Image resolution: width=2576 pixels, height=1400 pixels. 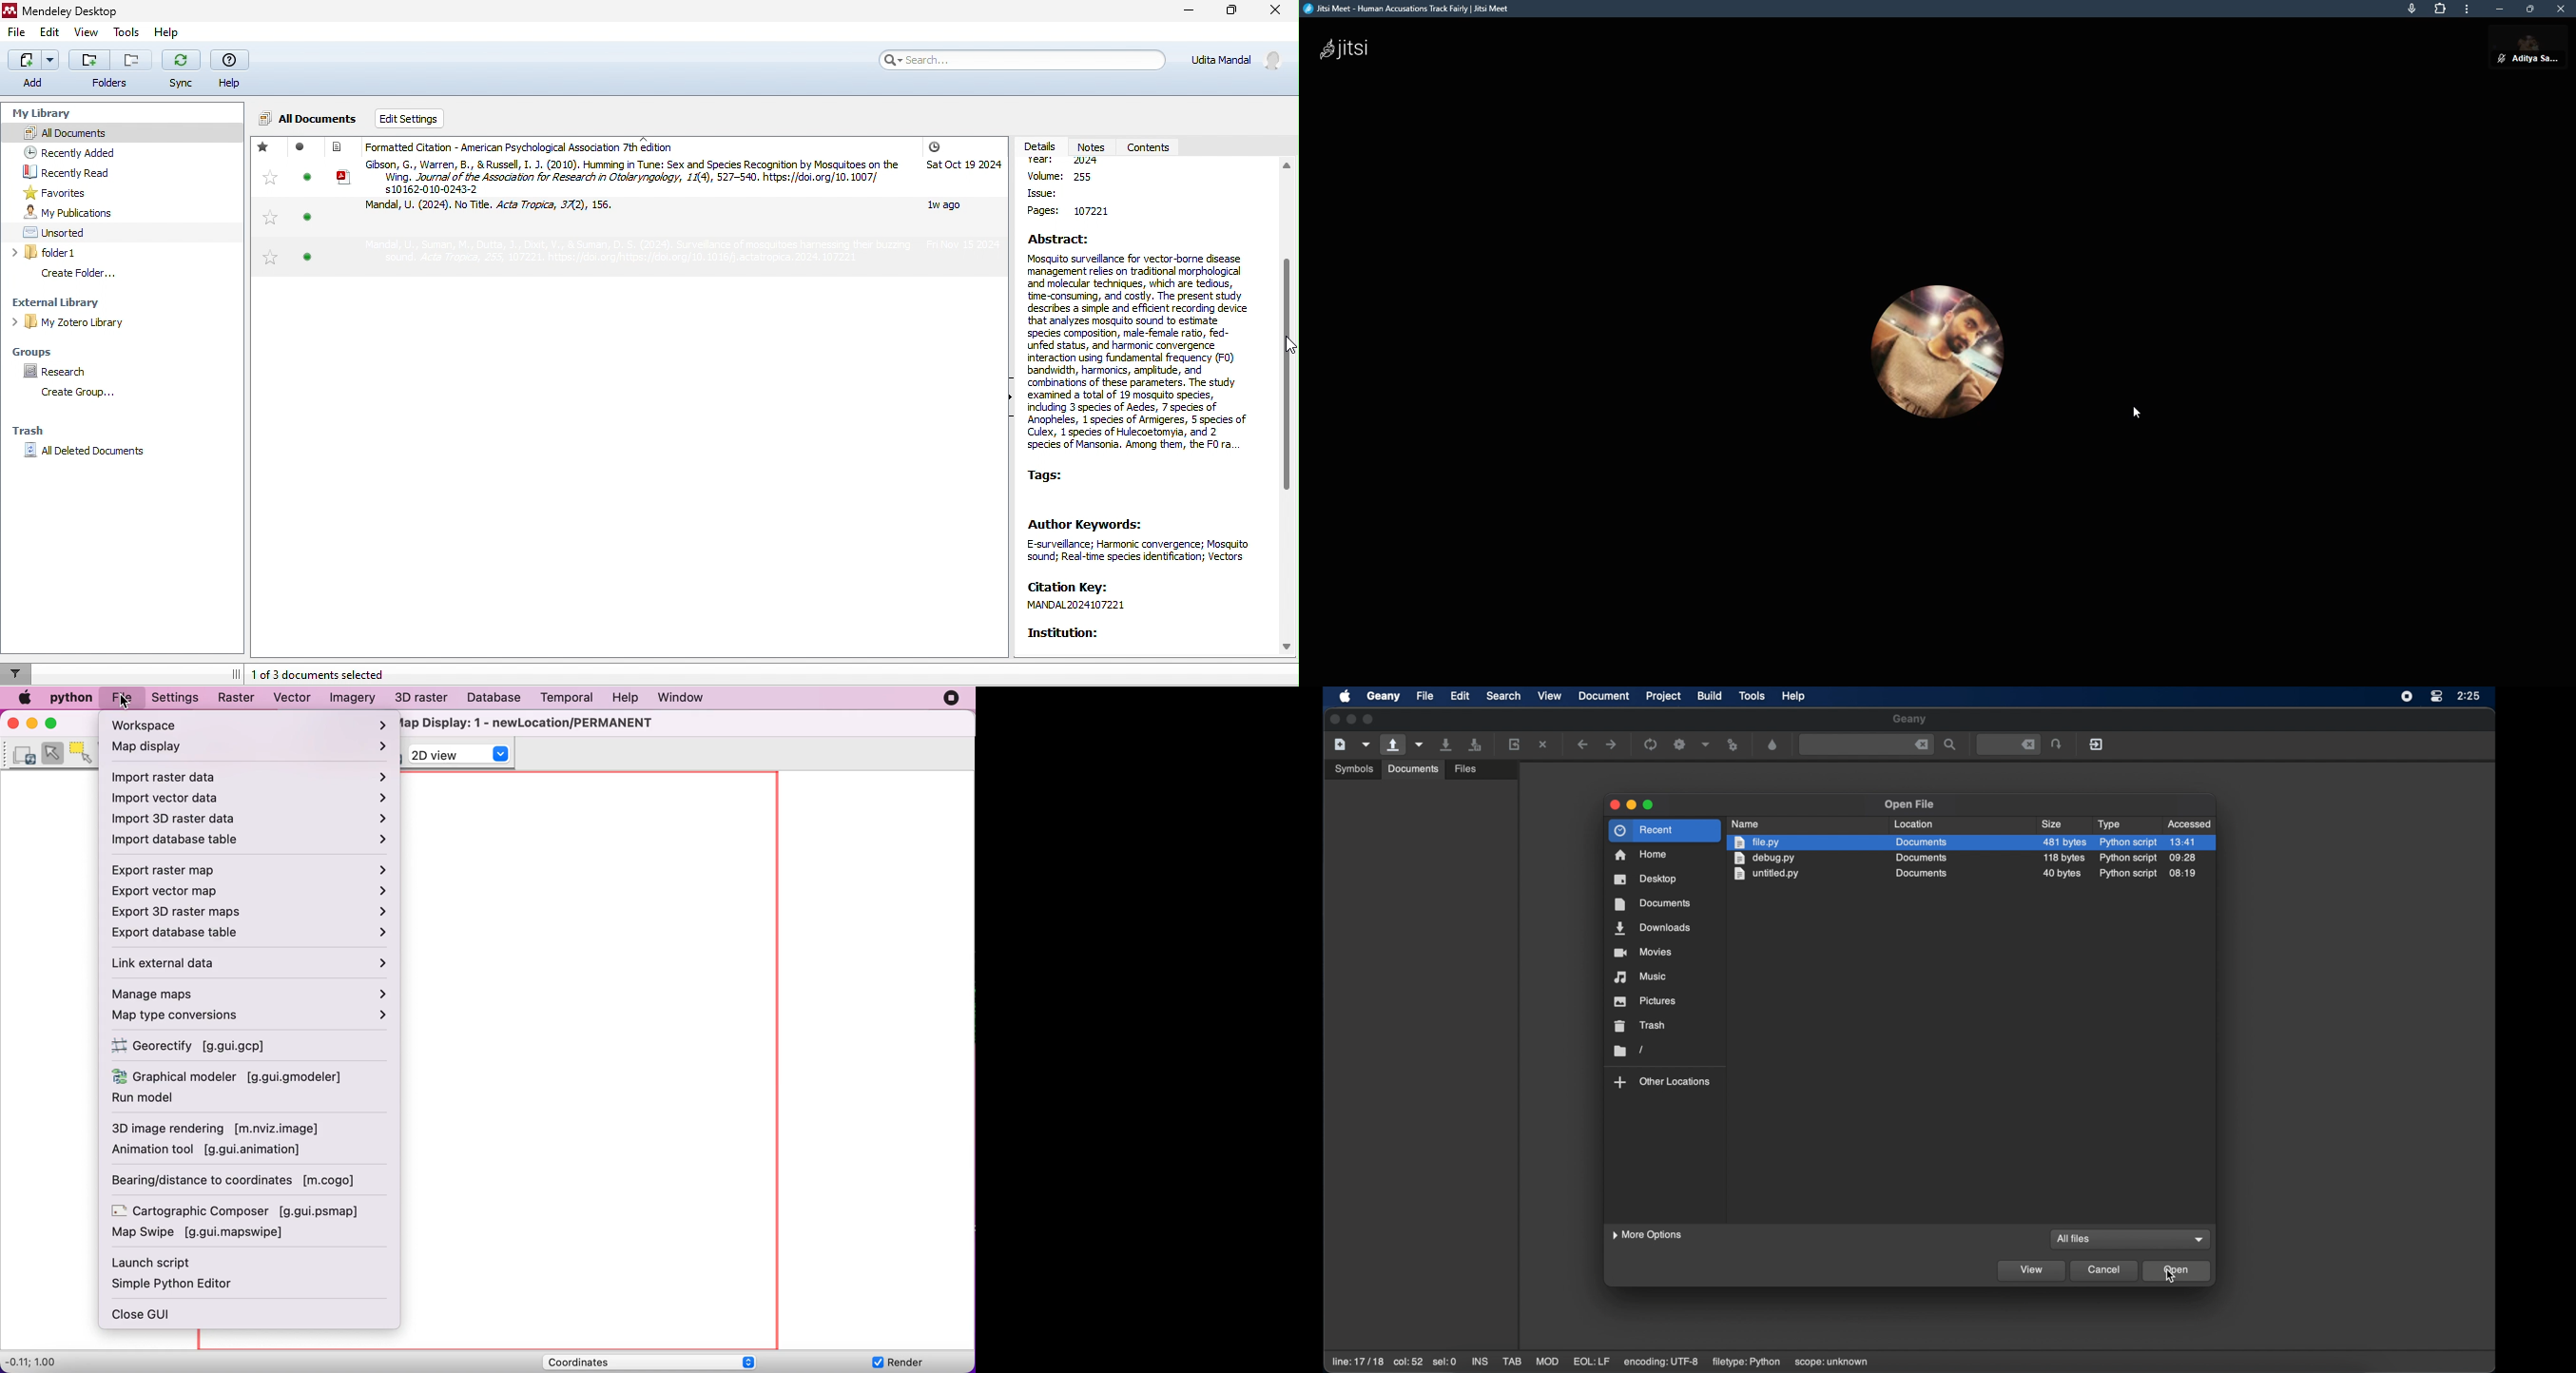 What do you see at coordinates (2138, 419) in the screenshot?
I see `cursor` at bounding box center [2138, 419].